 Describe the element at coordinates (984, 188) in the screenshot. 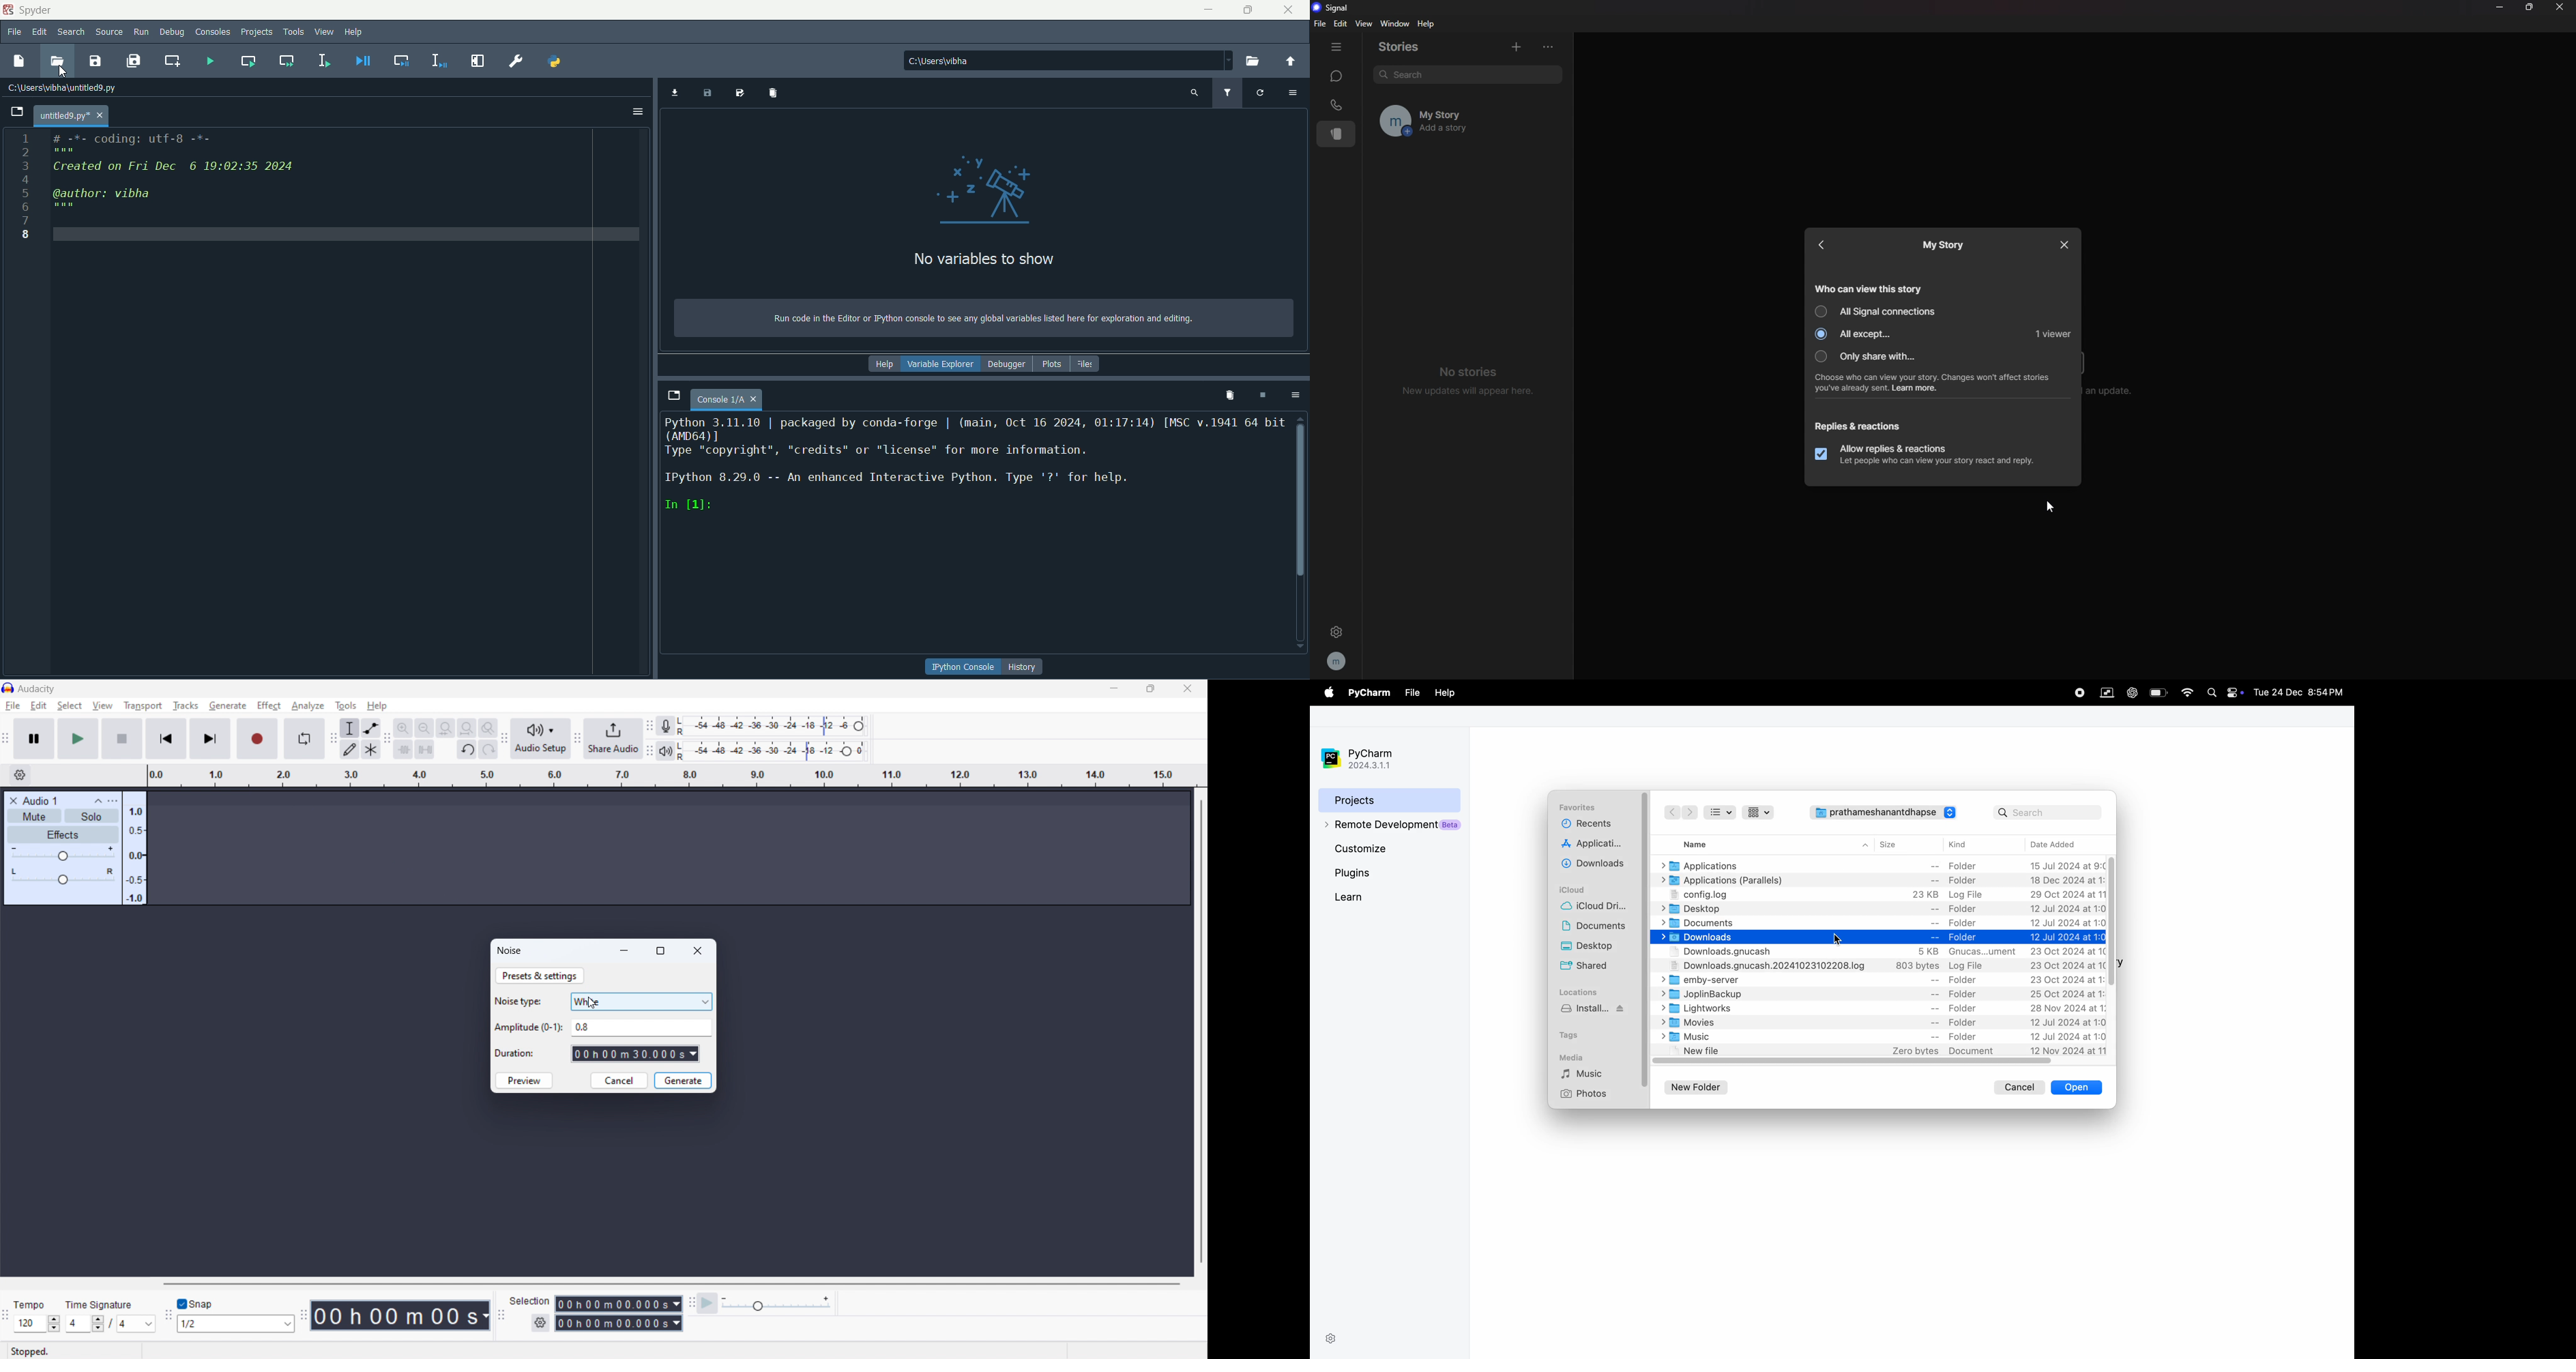

I see `graphics` at that location.